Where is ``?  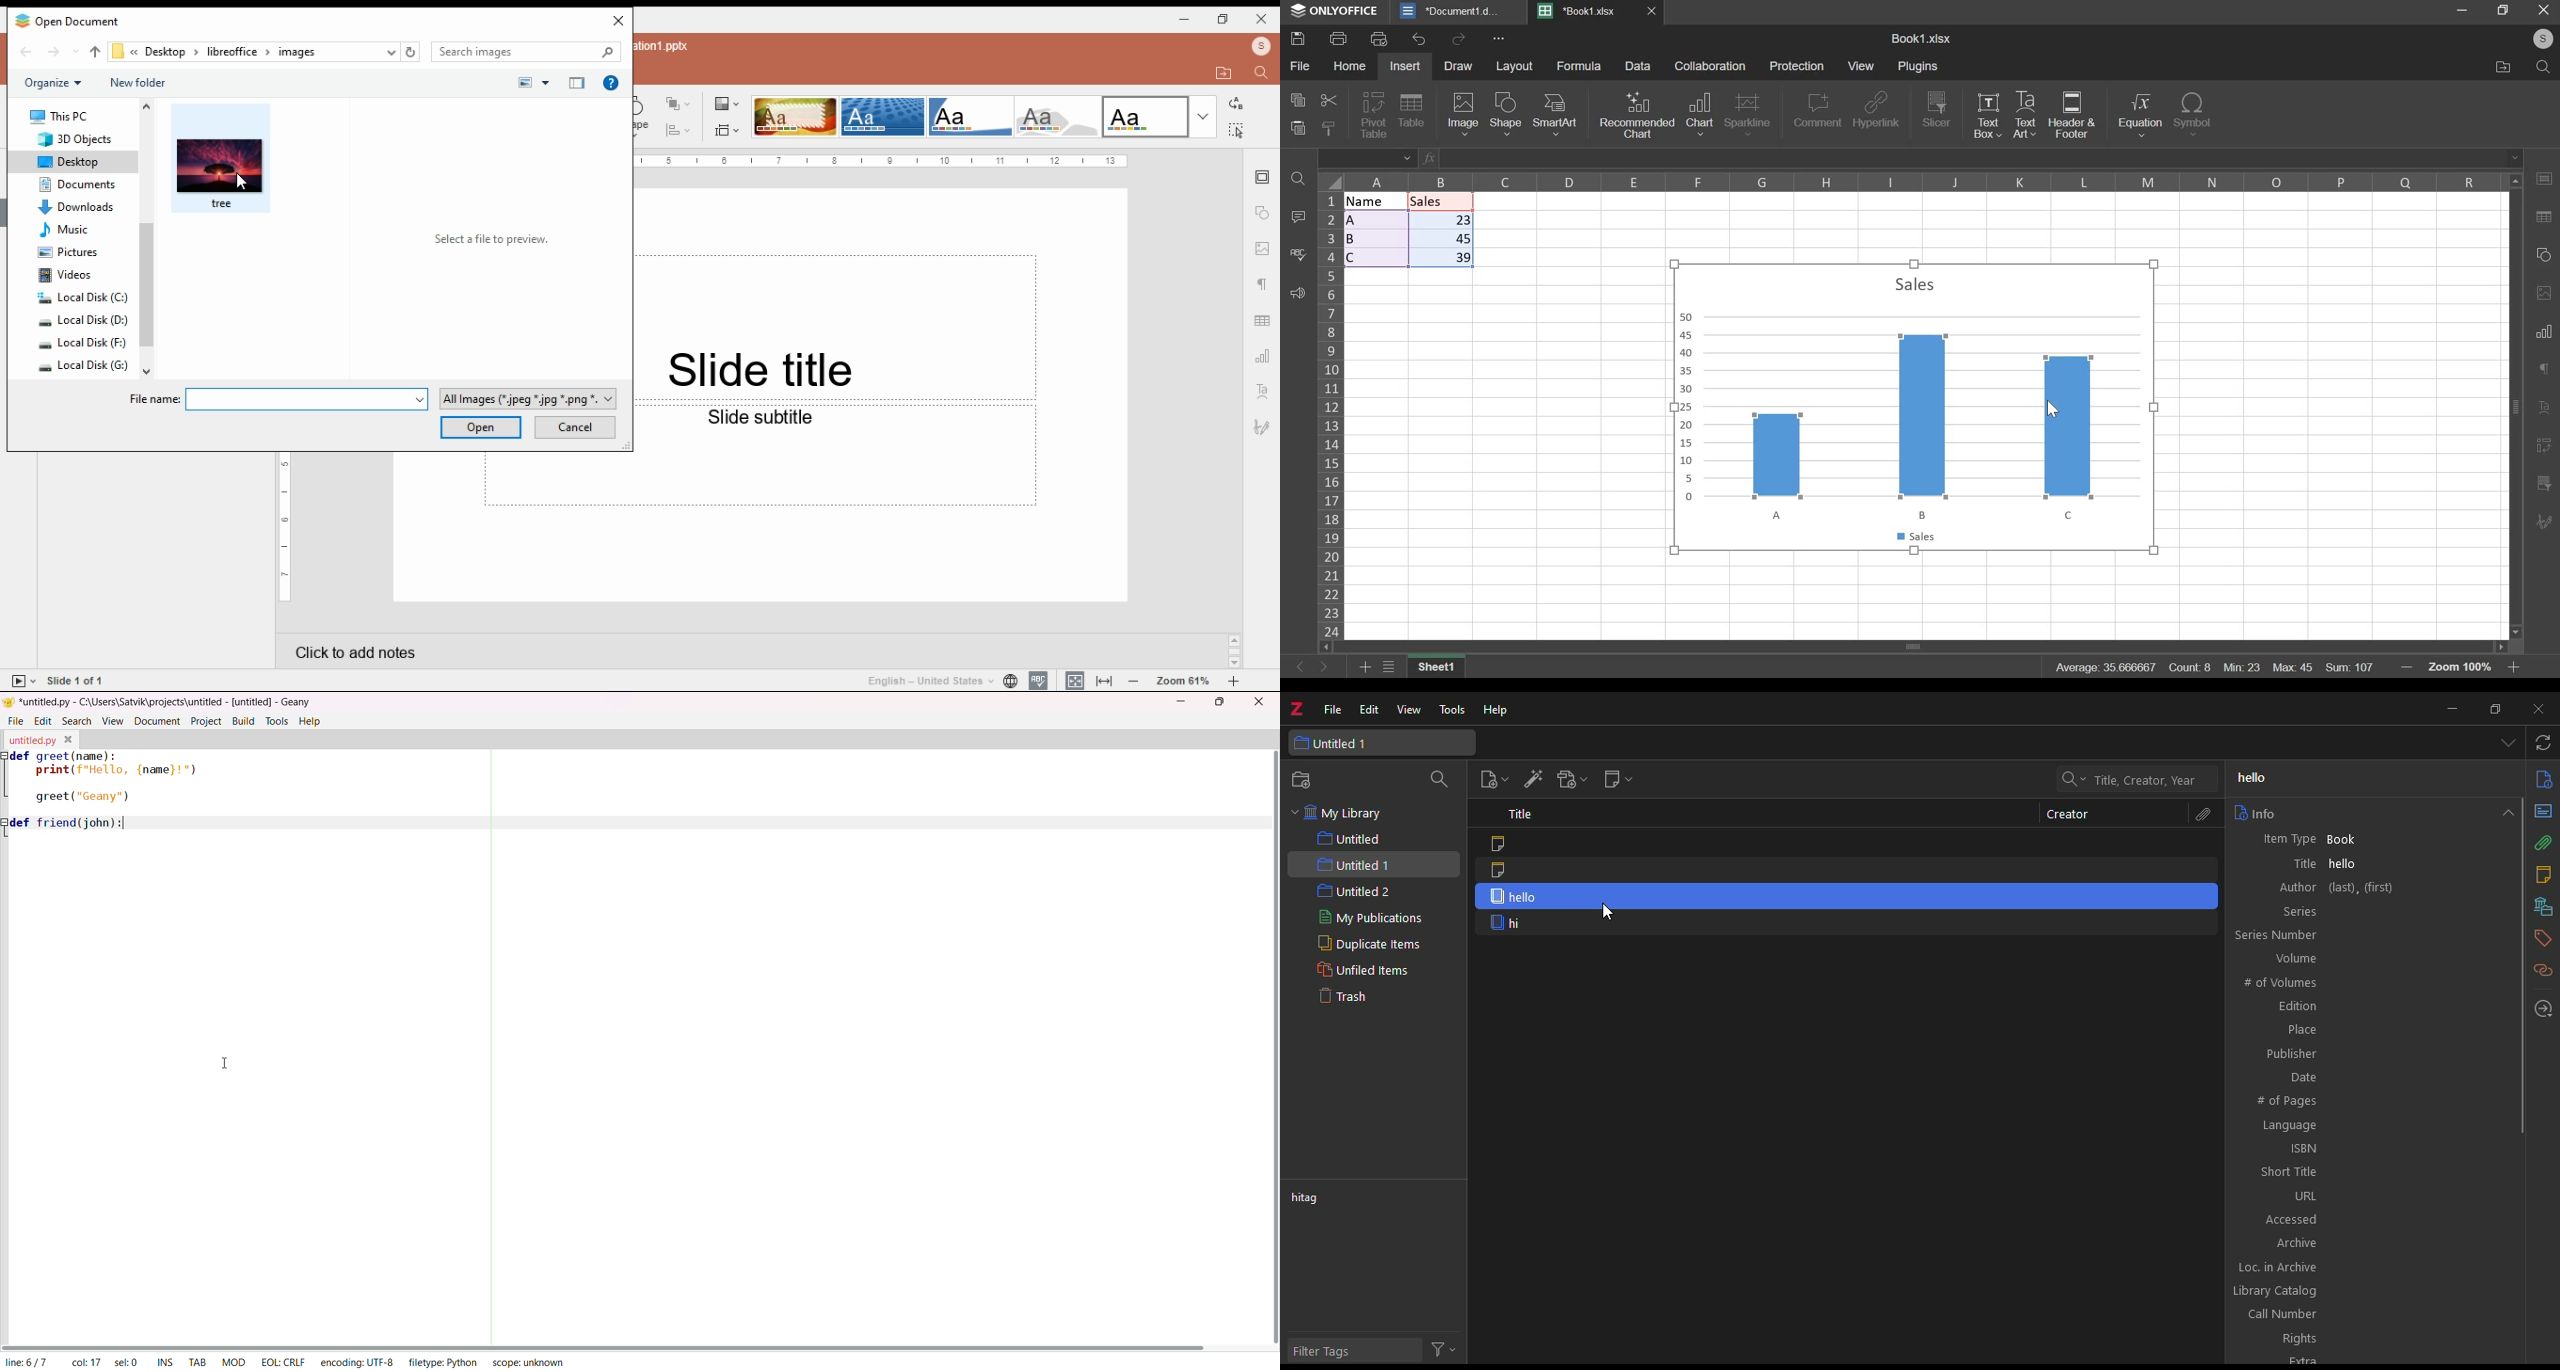  is located at coordinates (1317, 667).